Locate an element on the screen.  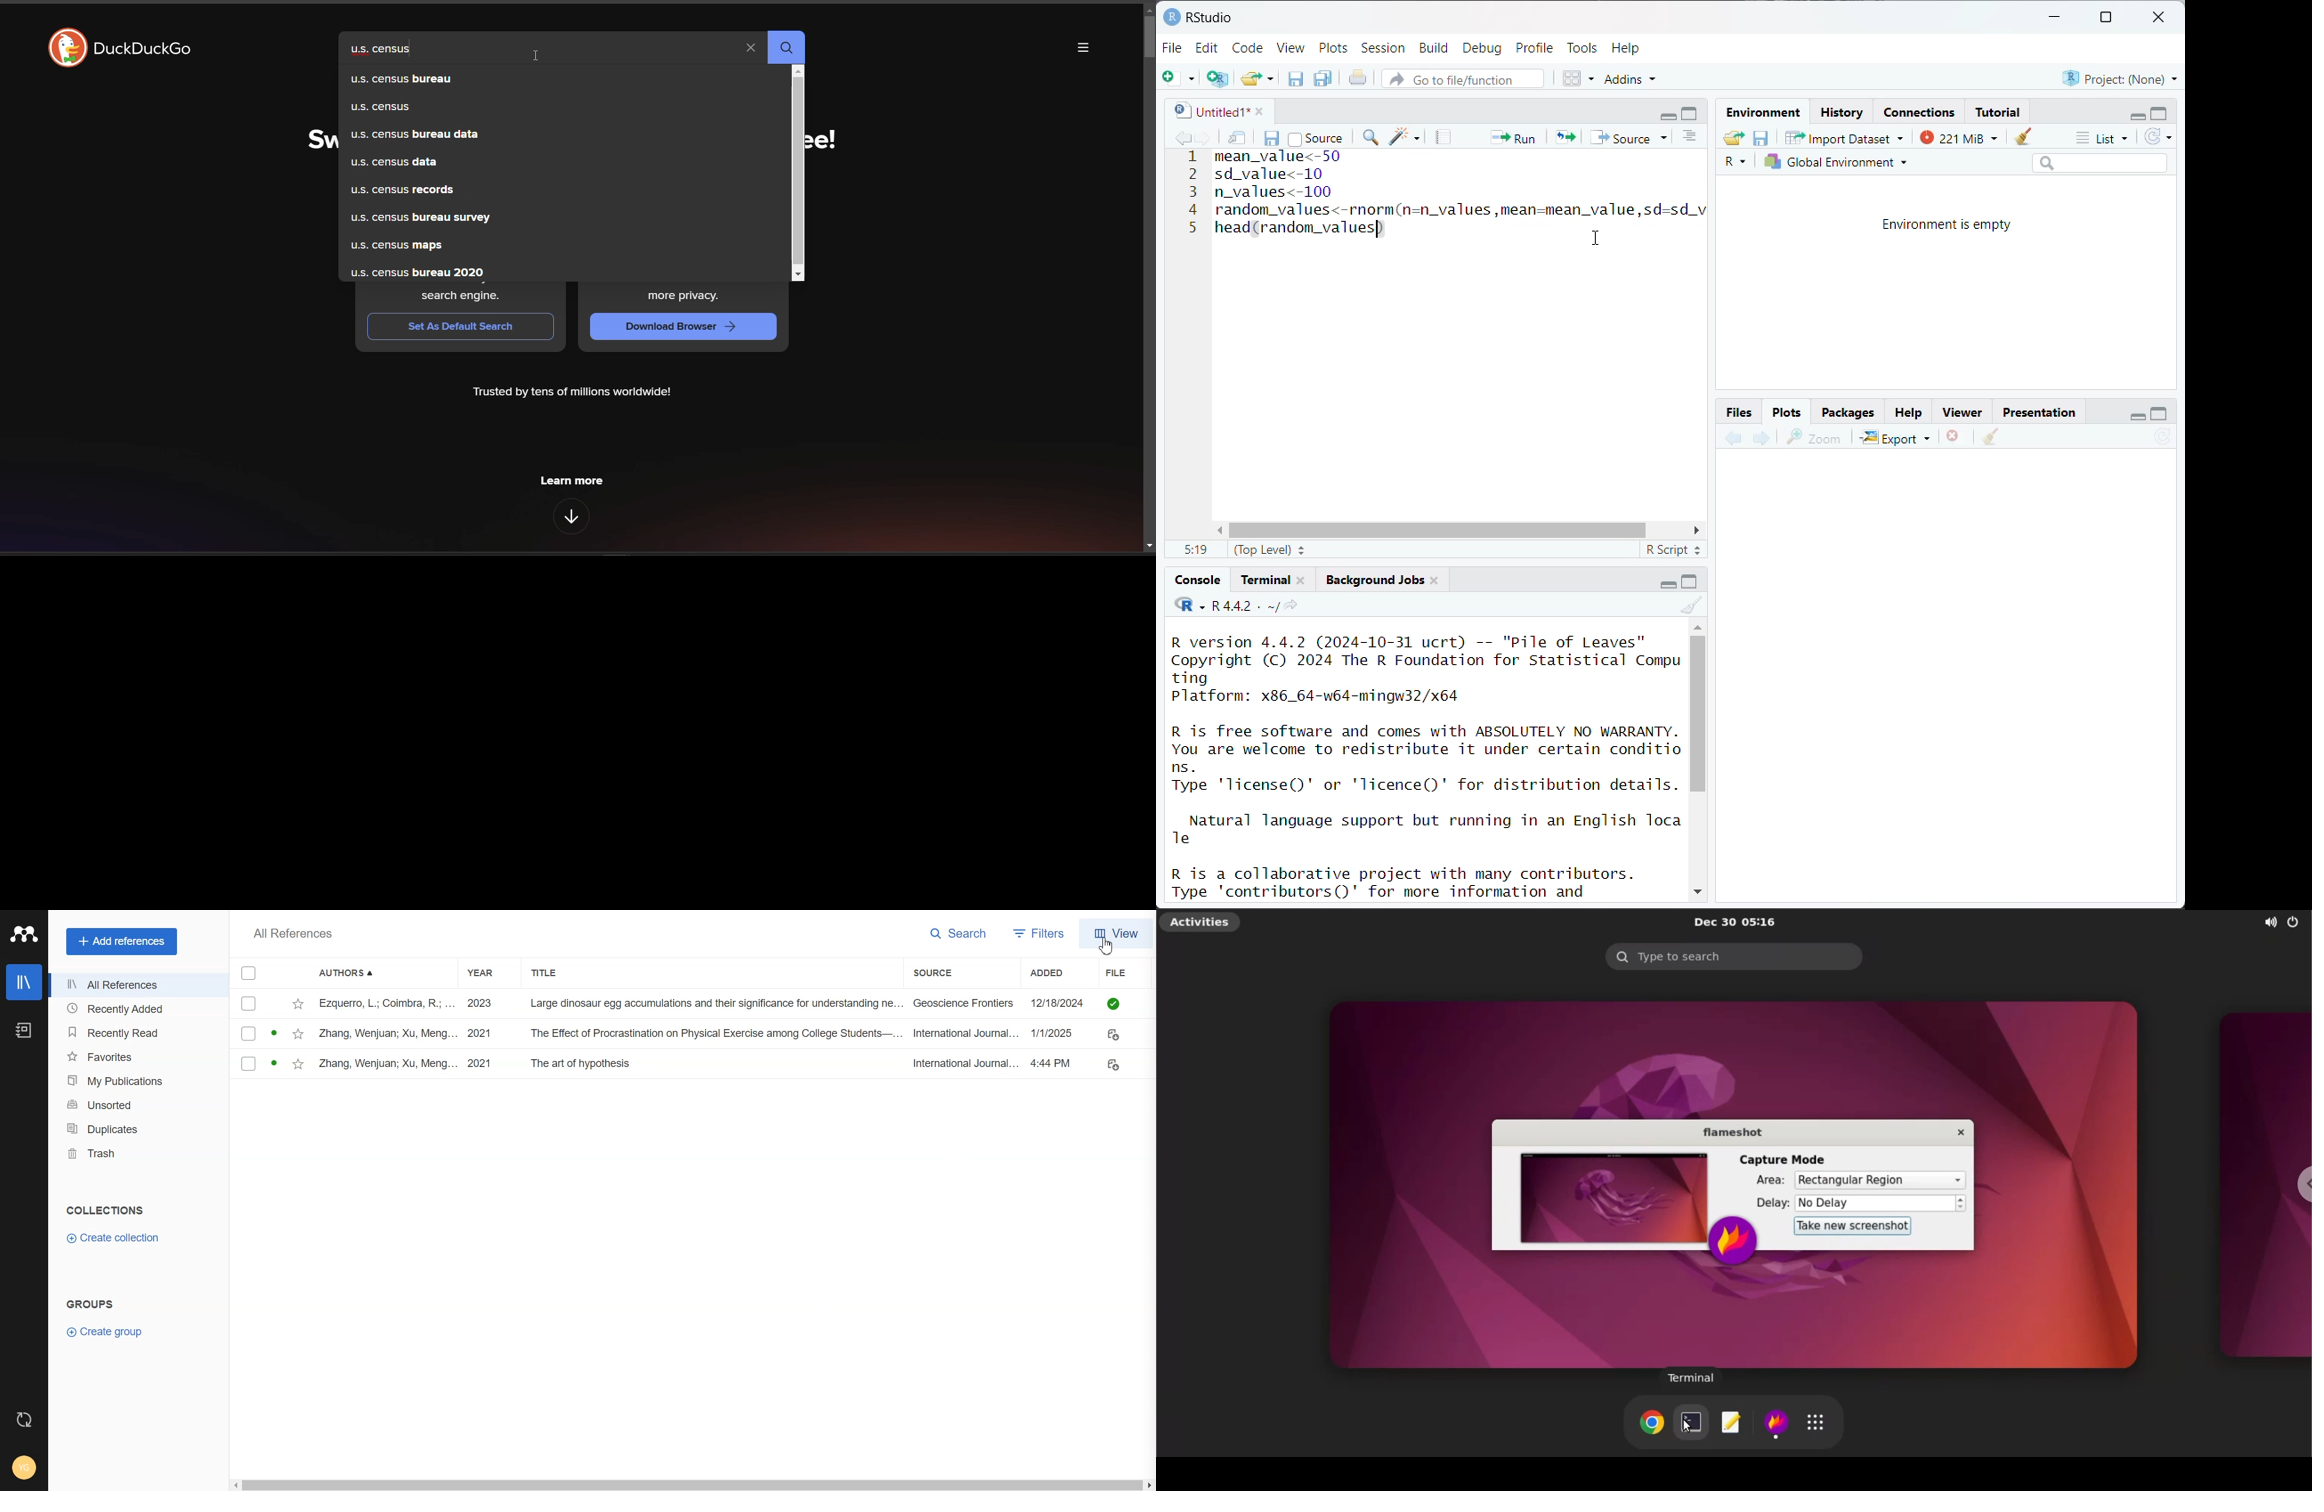
next plot is located at coordinates (1760, 438).